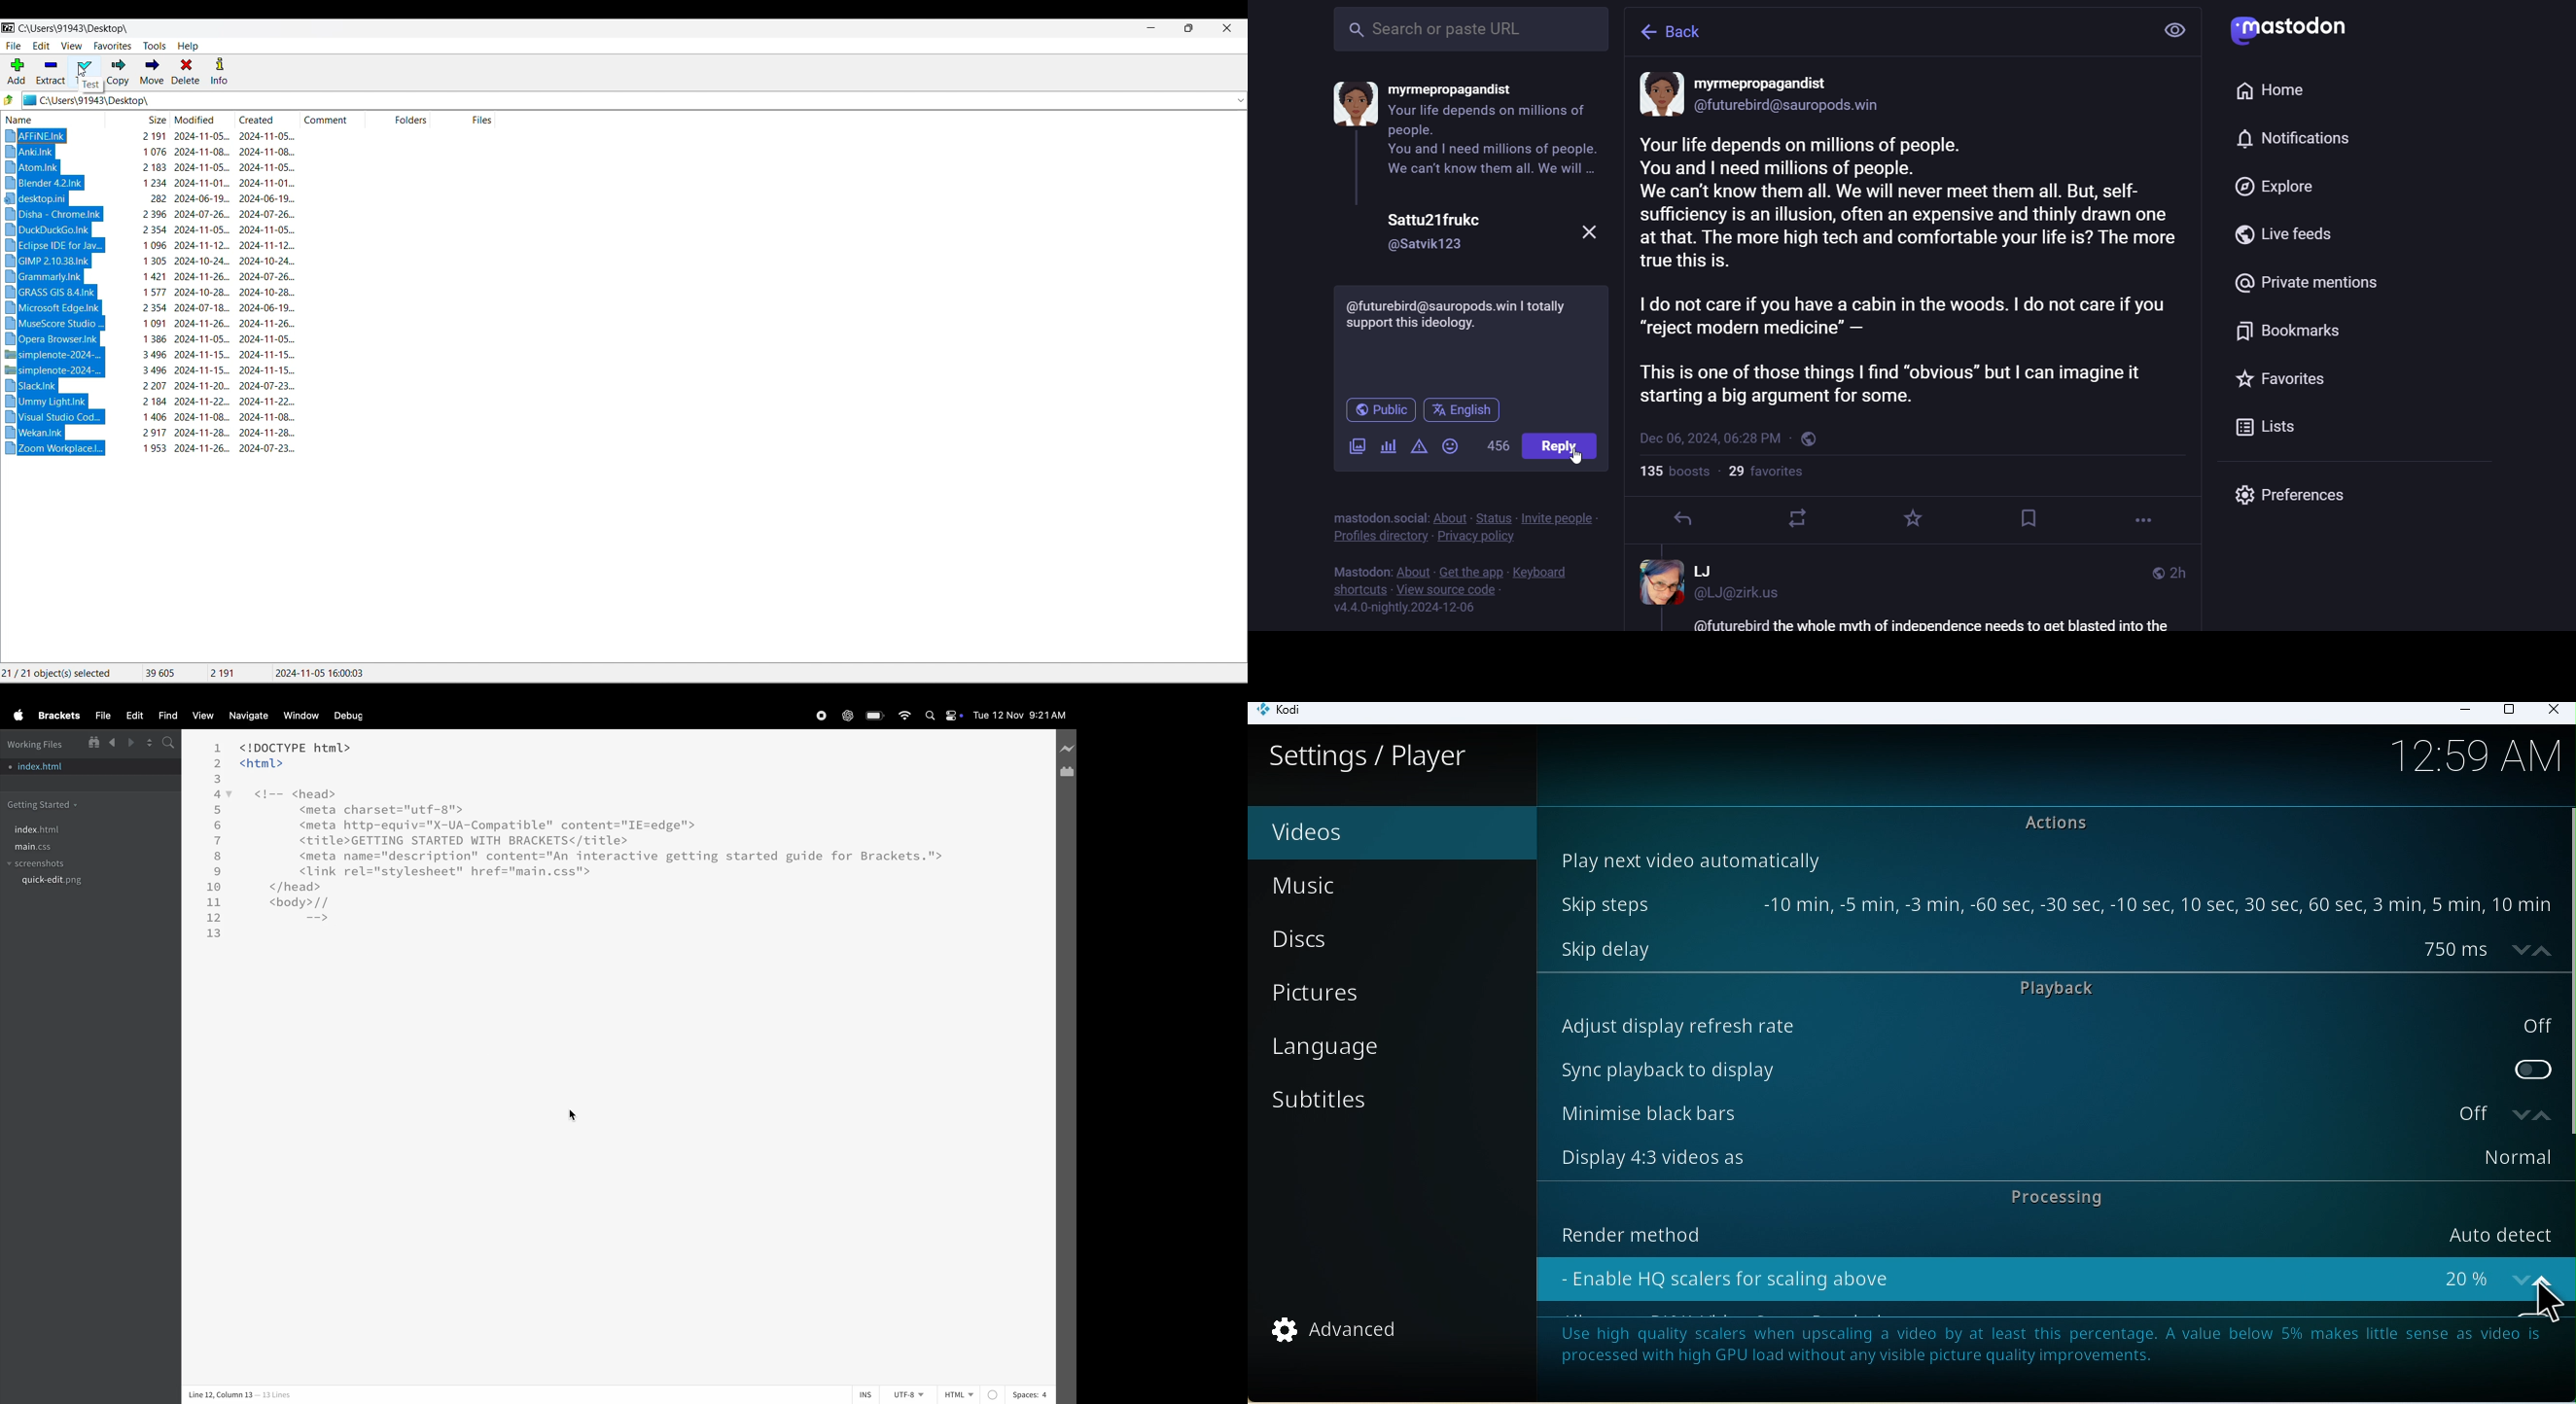  Describe the element at coordinates (2285, 234) in the screenshot. I see `live feed` at that location.